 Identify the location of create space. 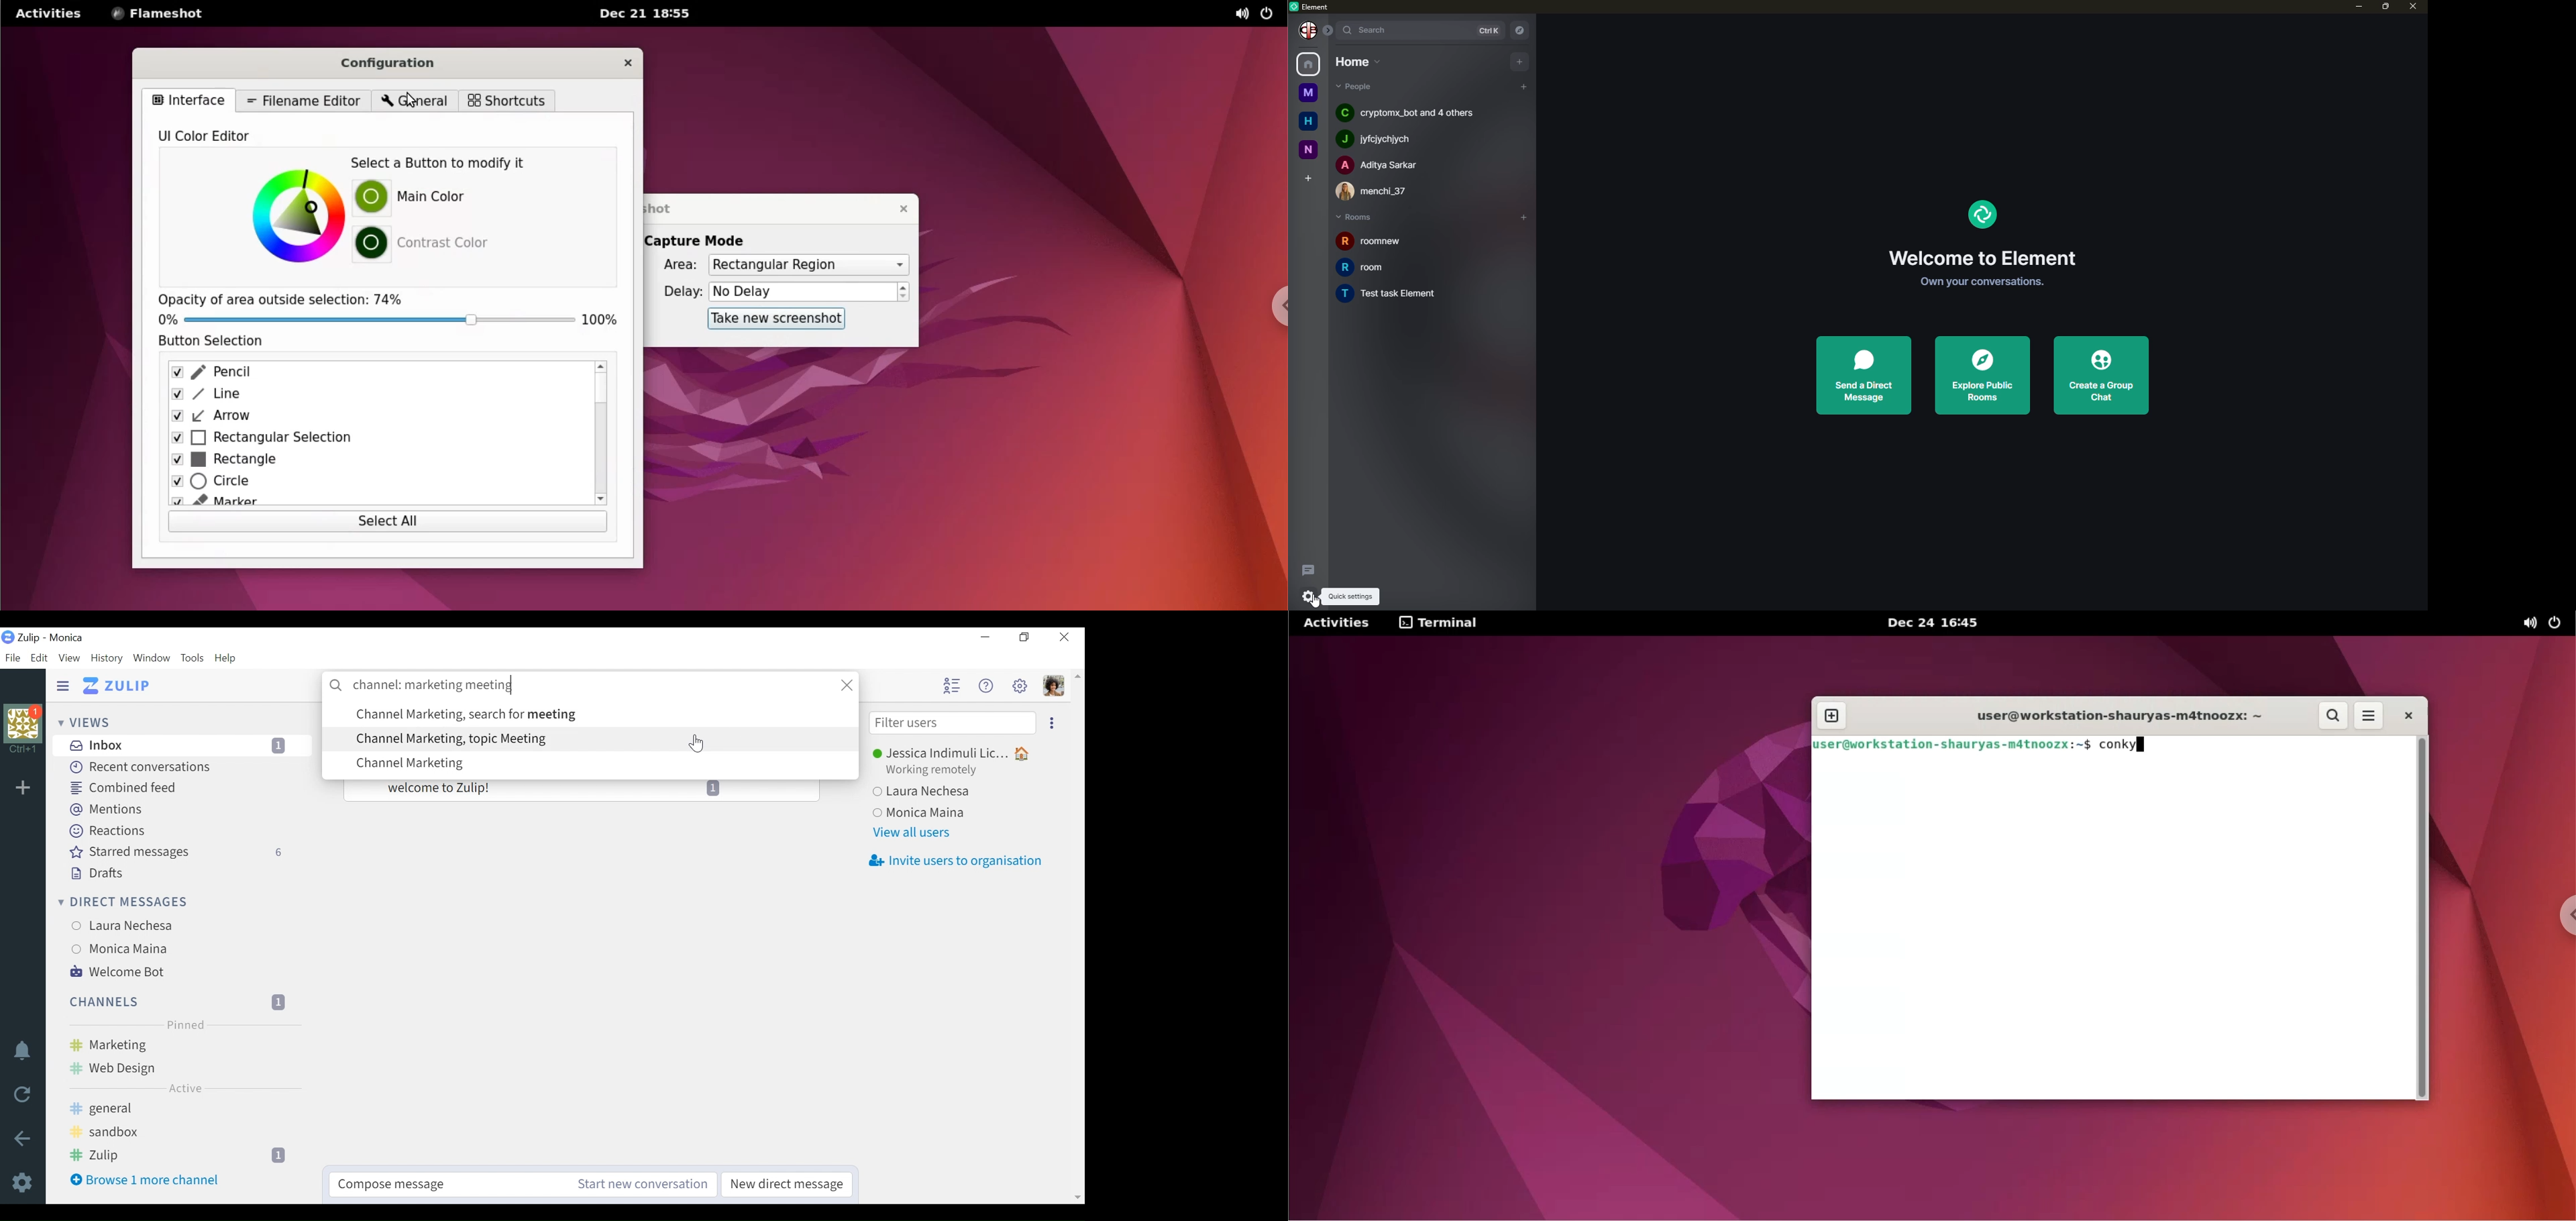
(1306, 175).